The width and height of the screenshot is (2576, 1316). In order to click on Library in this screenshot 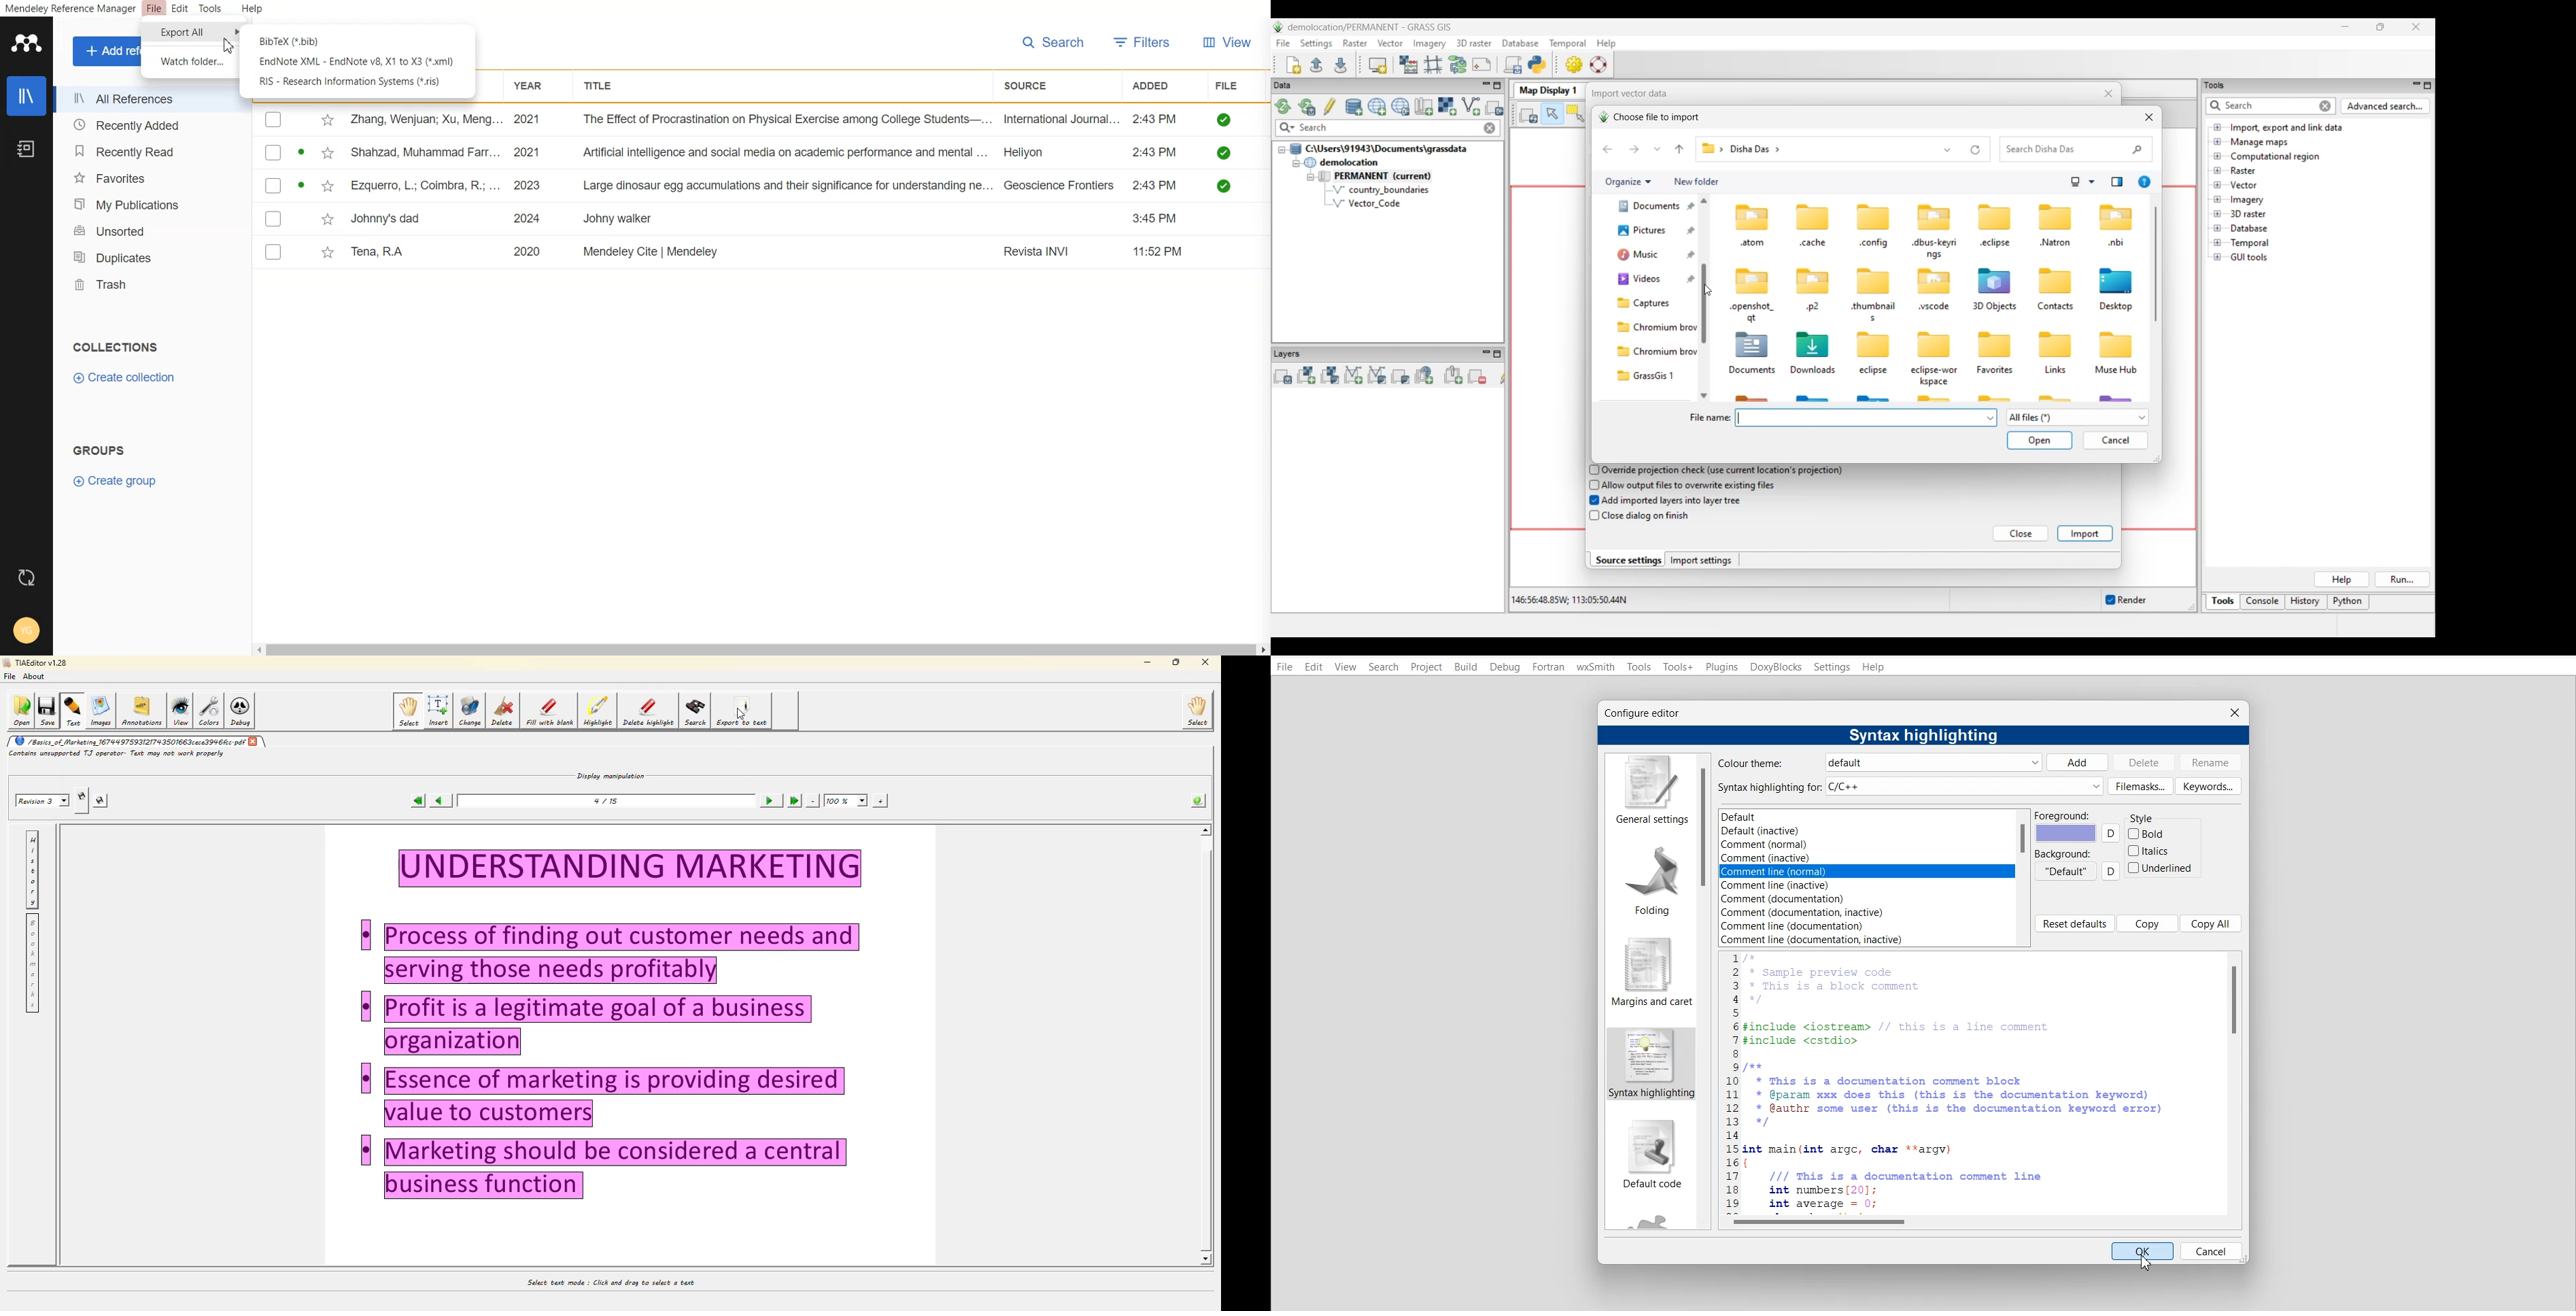, I will do `click(26, 96)`.